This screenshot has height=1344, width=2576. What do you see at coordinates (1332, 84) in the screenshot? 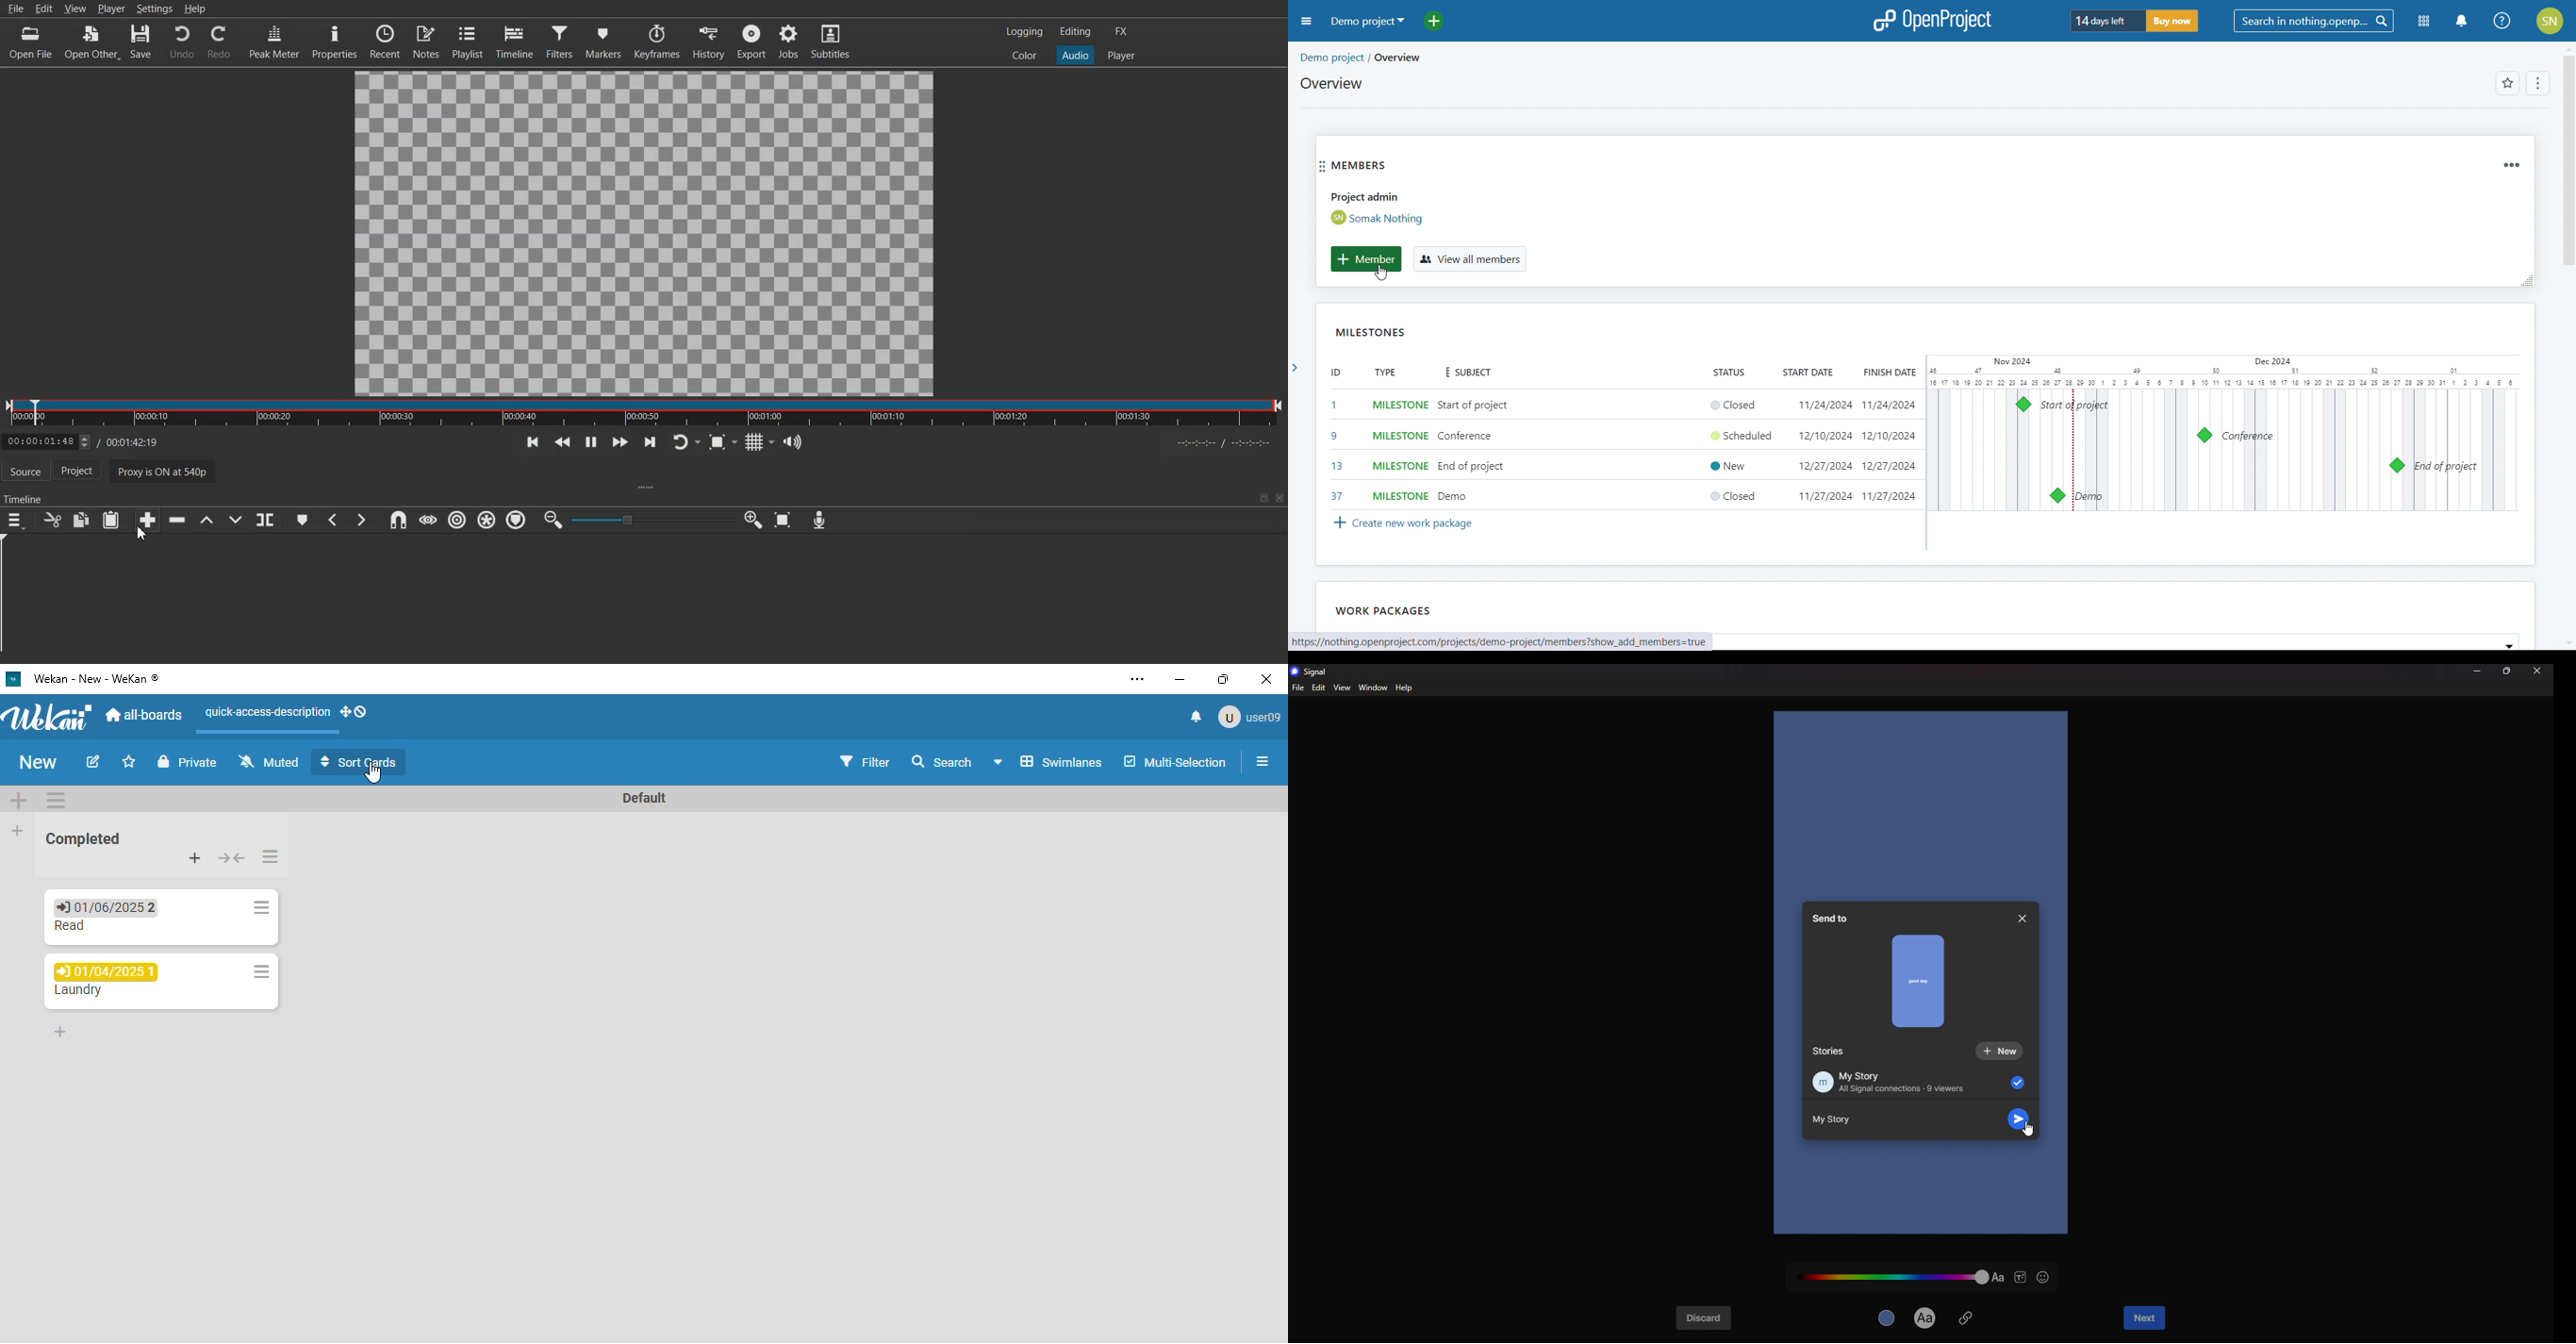
I see `overview` at bounding box center [1332, 84].